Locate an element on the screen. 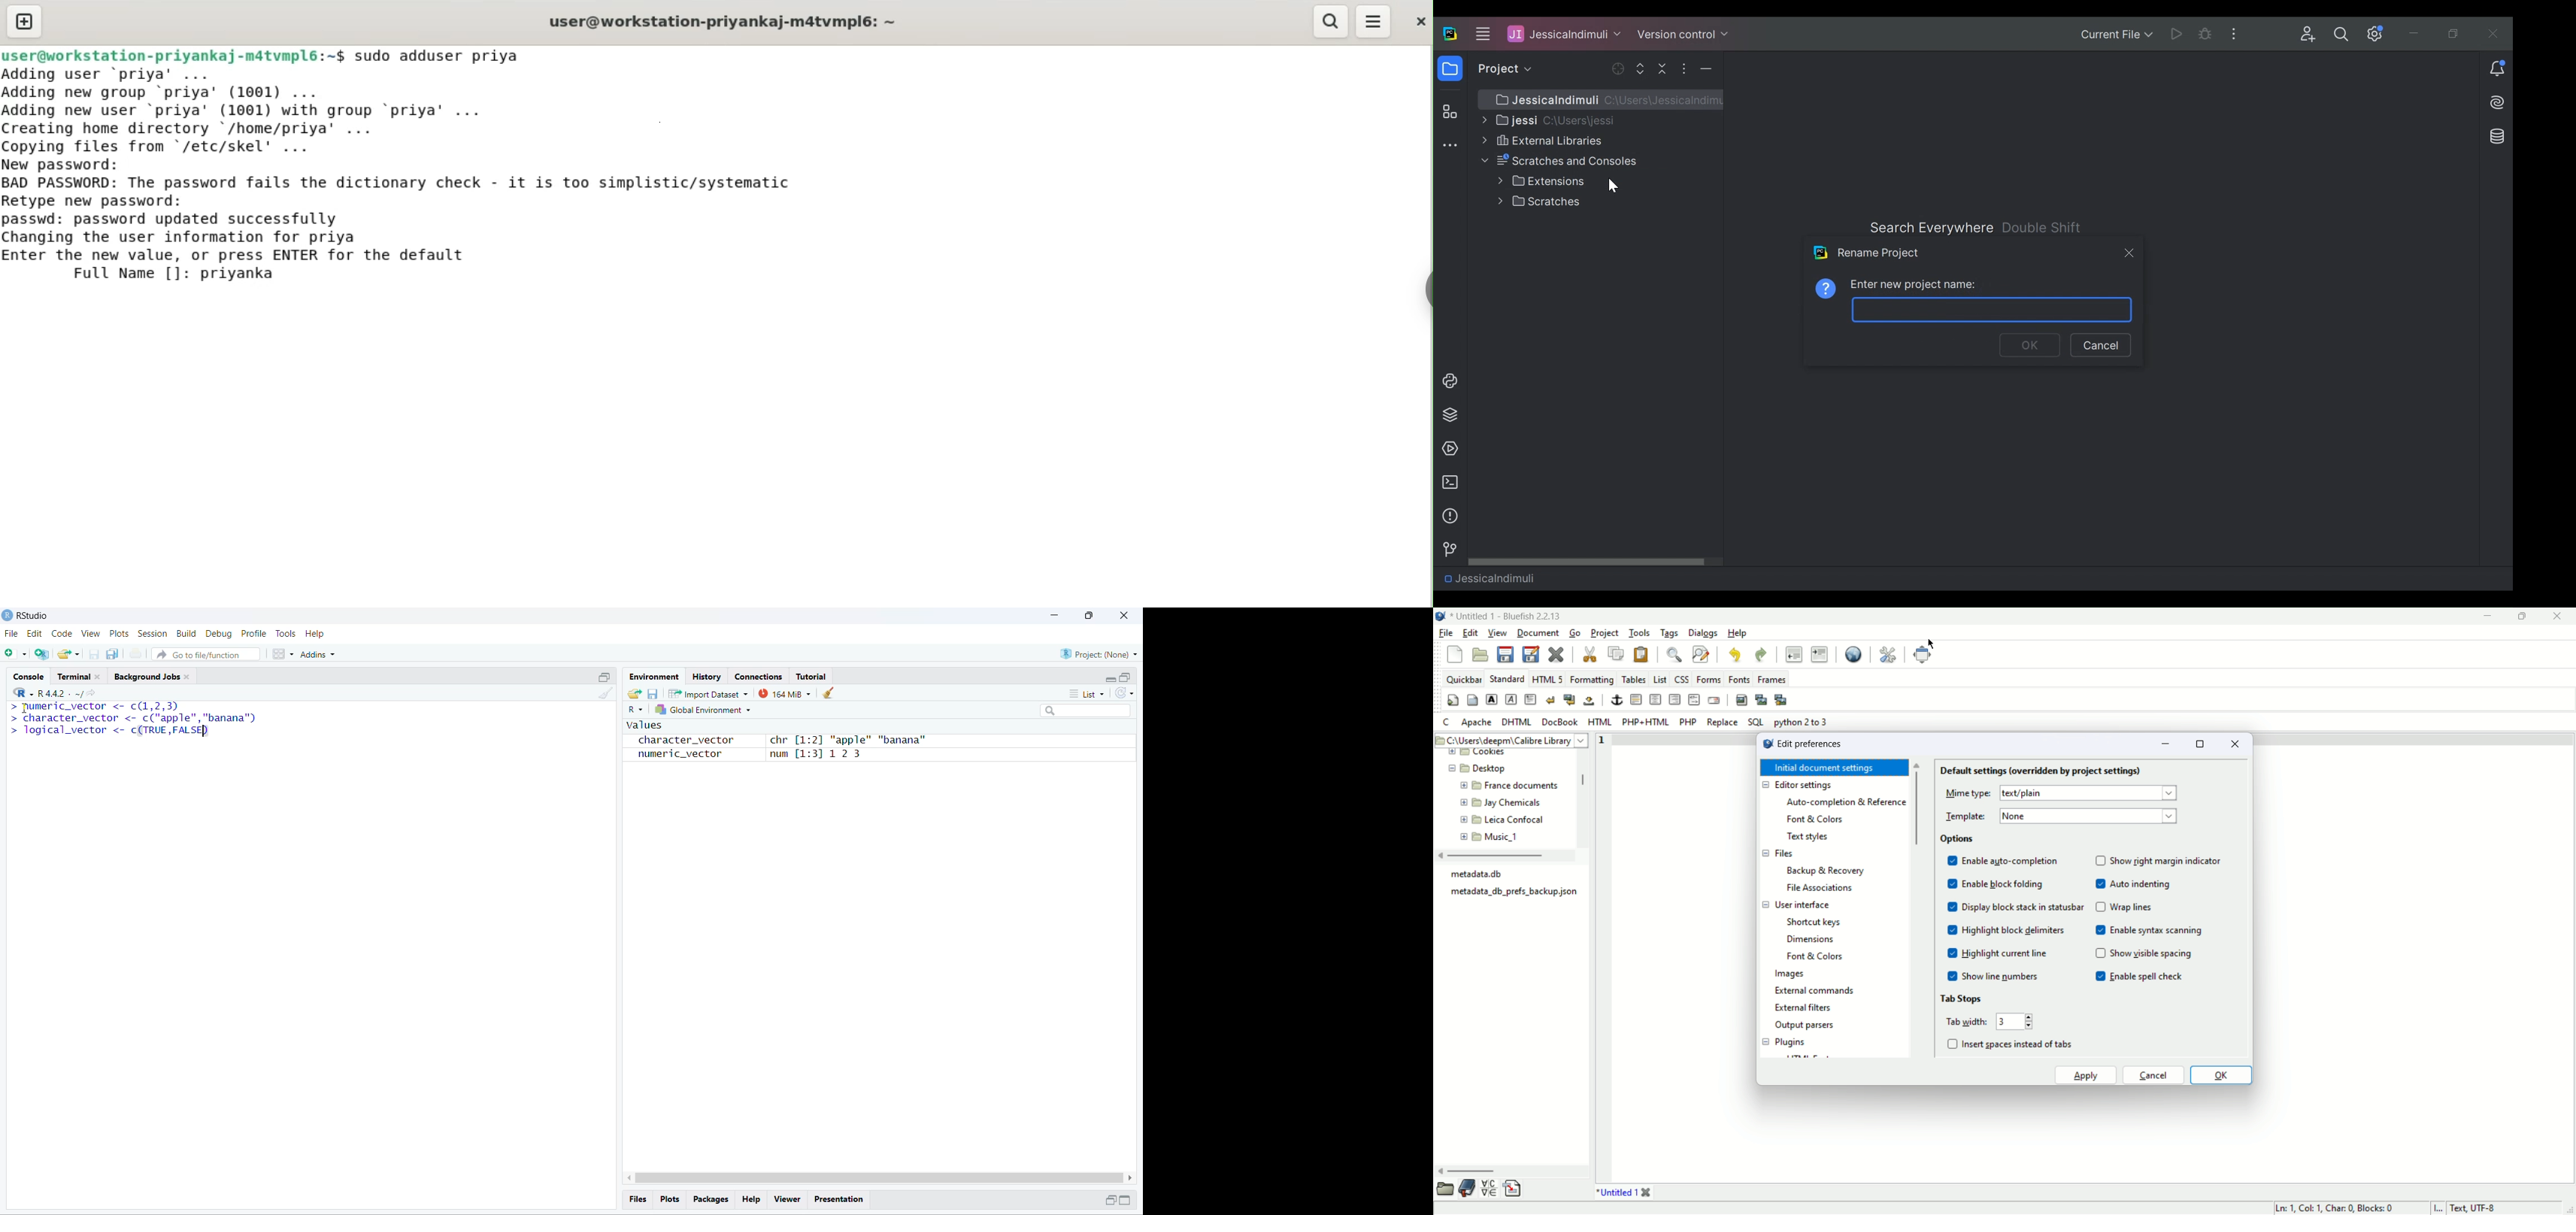  highlight block delimiters is located at coordinates (2017, 930).